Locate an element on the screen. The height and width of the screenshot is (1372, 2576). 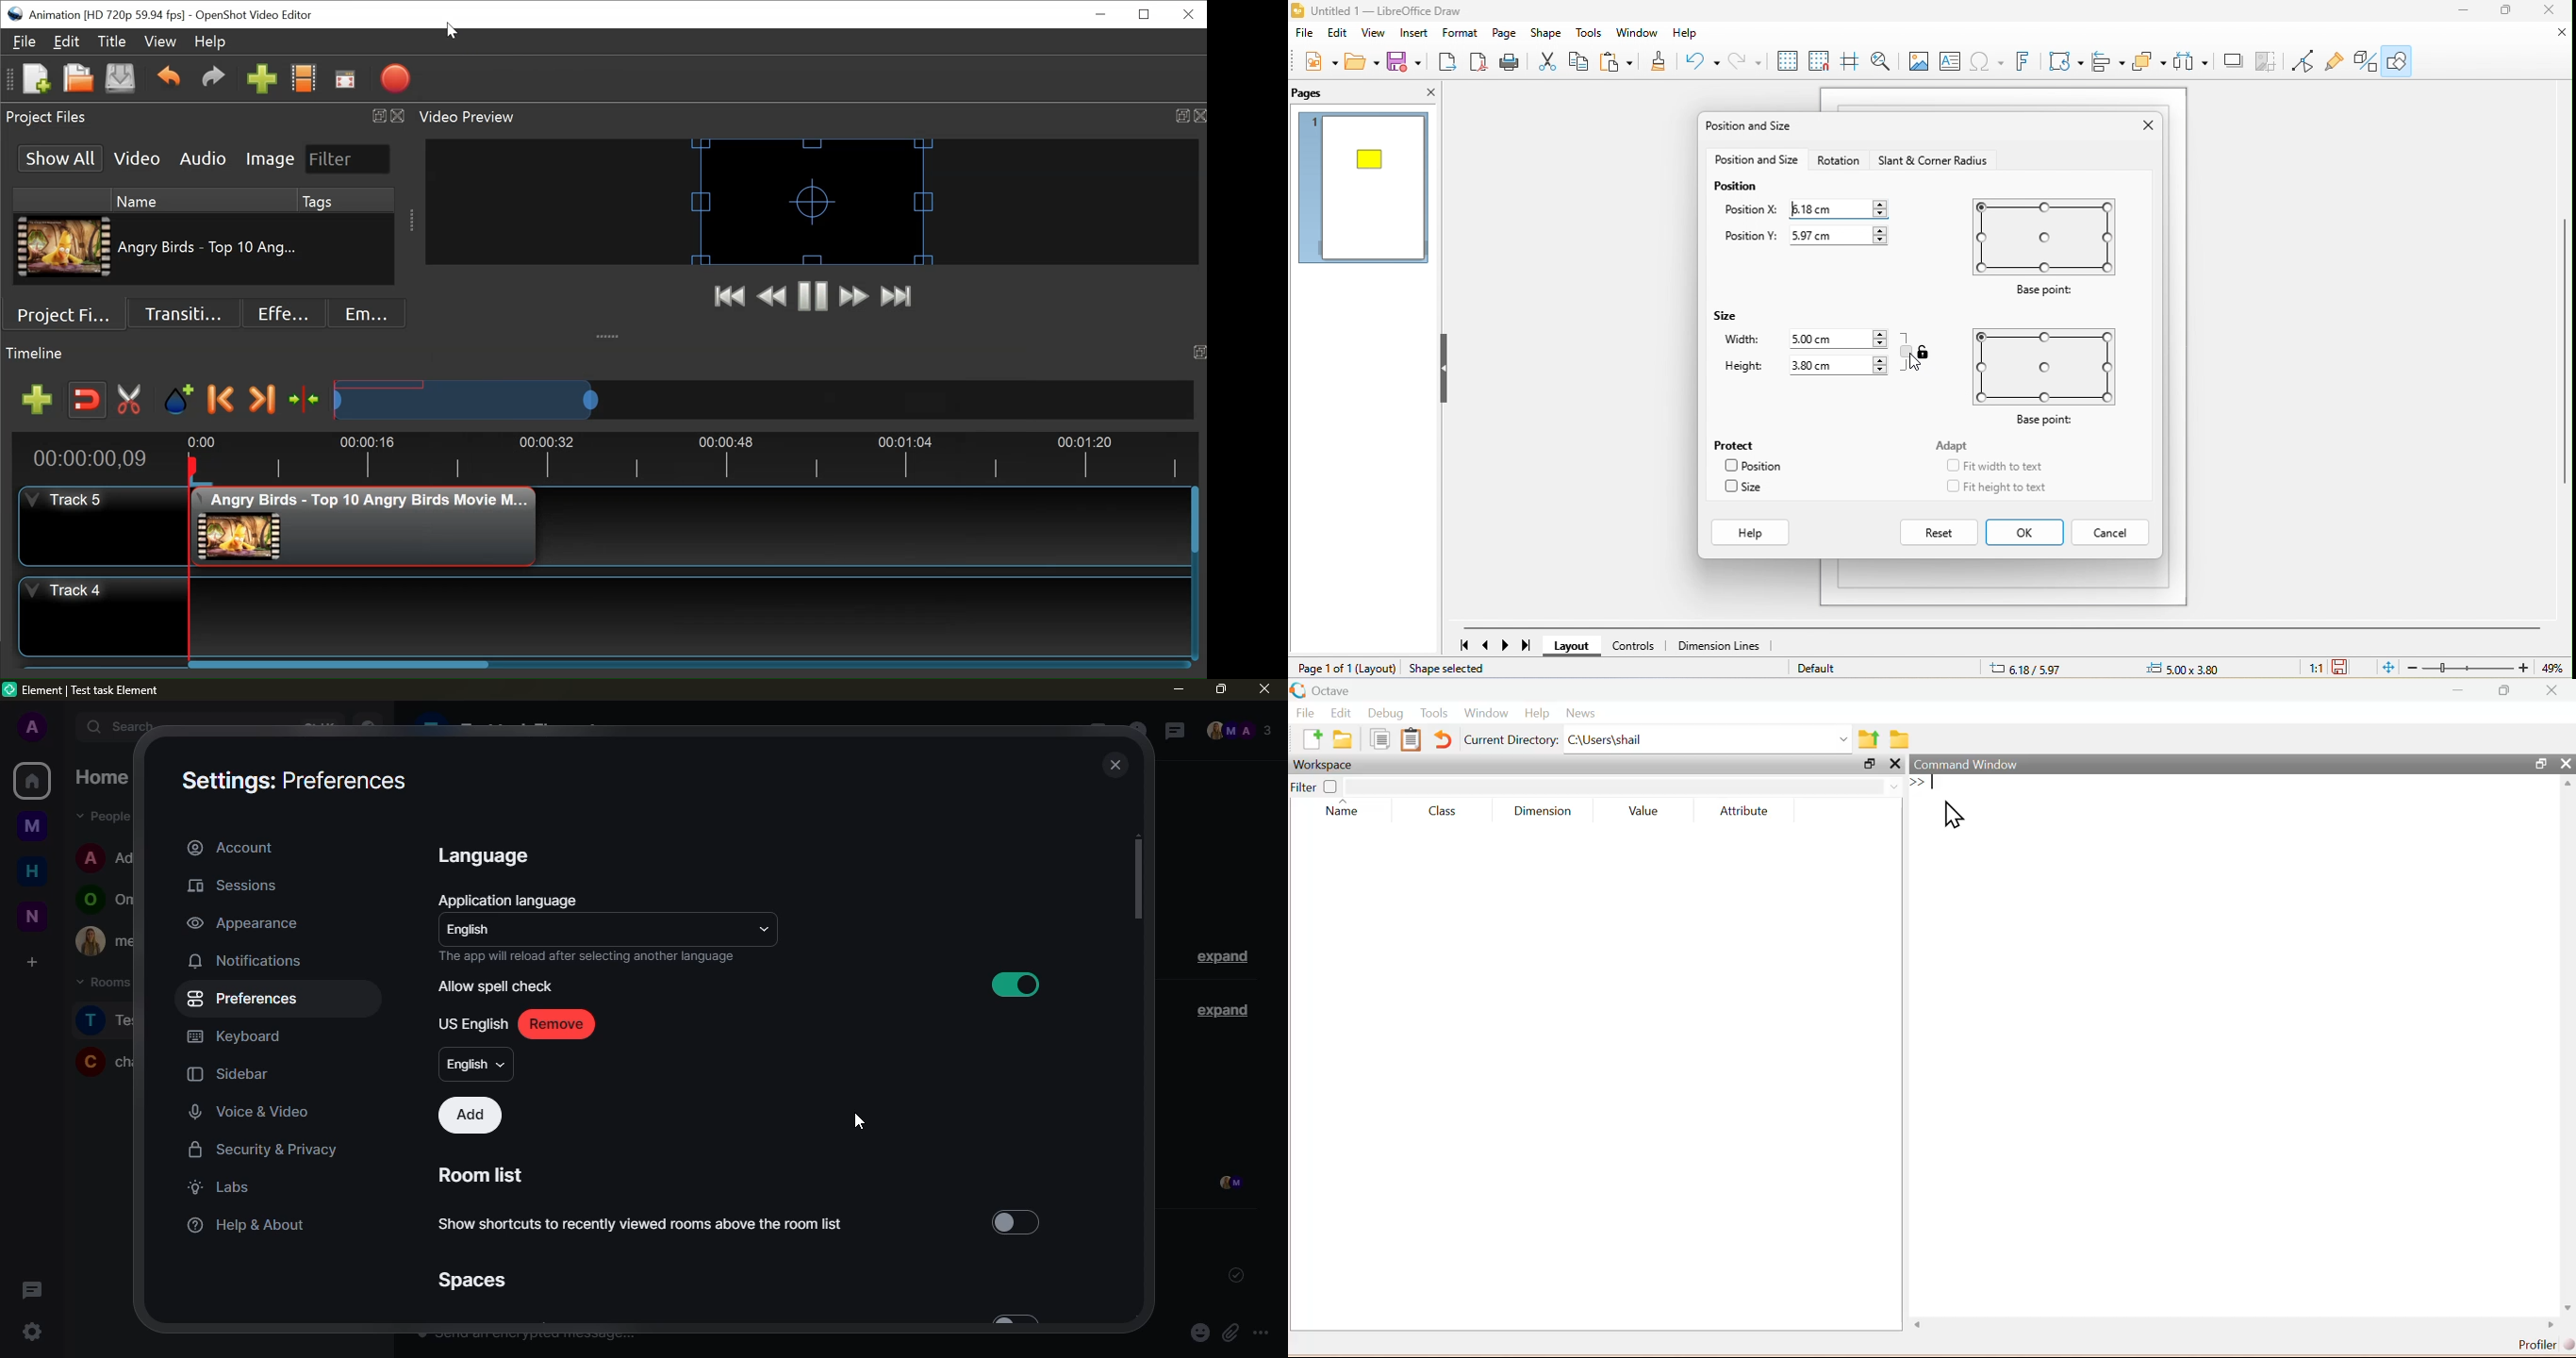
english is located at coordinates (478, 1065).